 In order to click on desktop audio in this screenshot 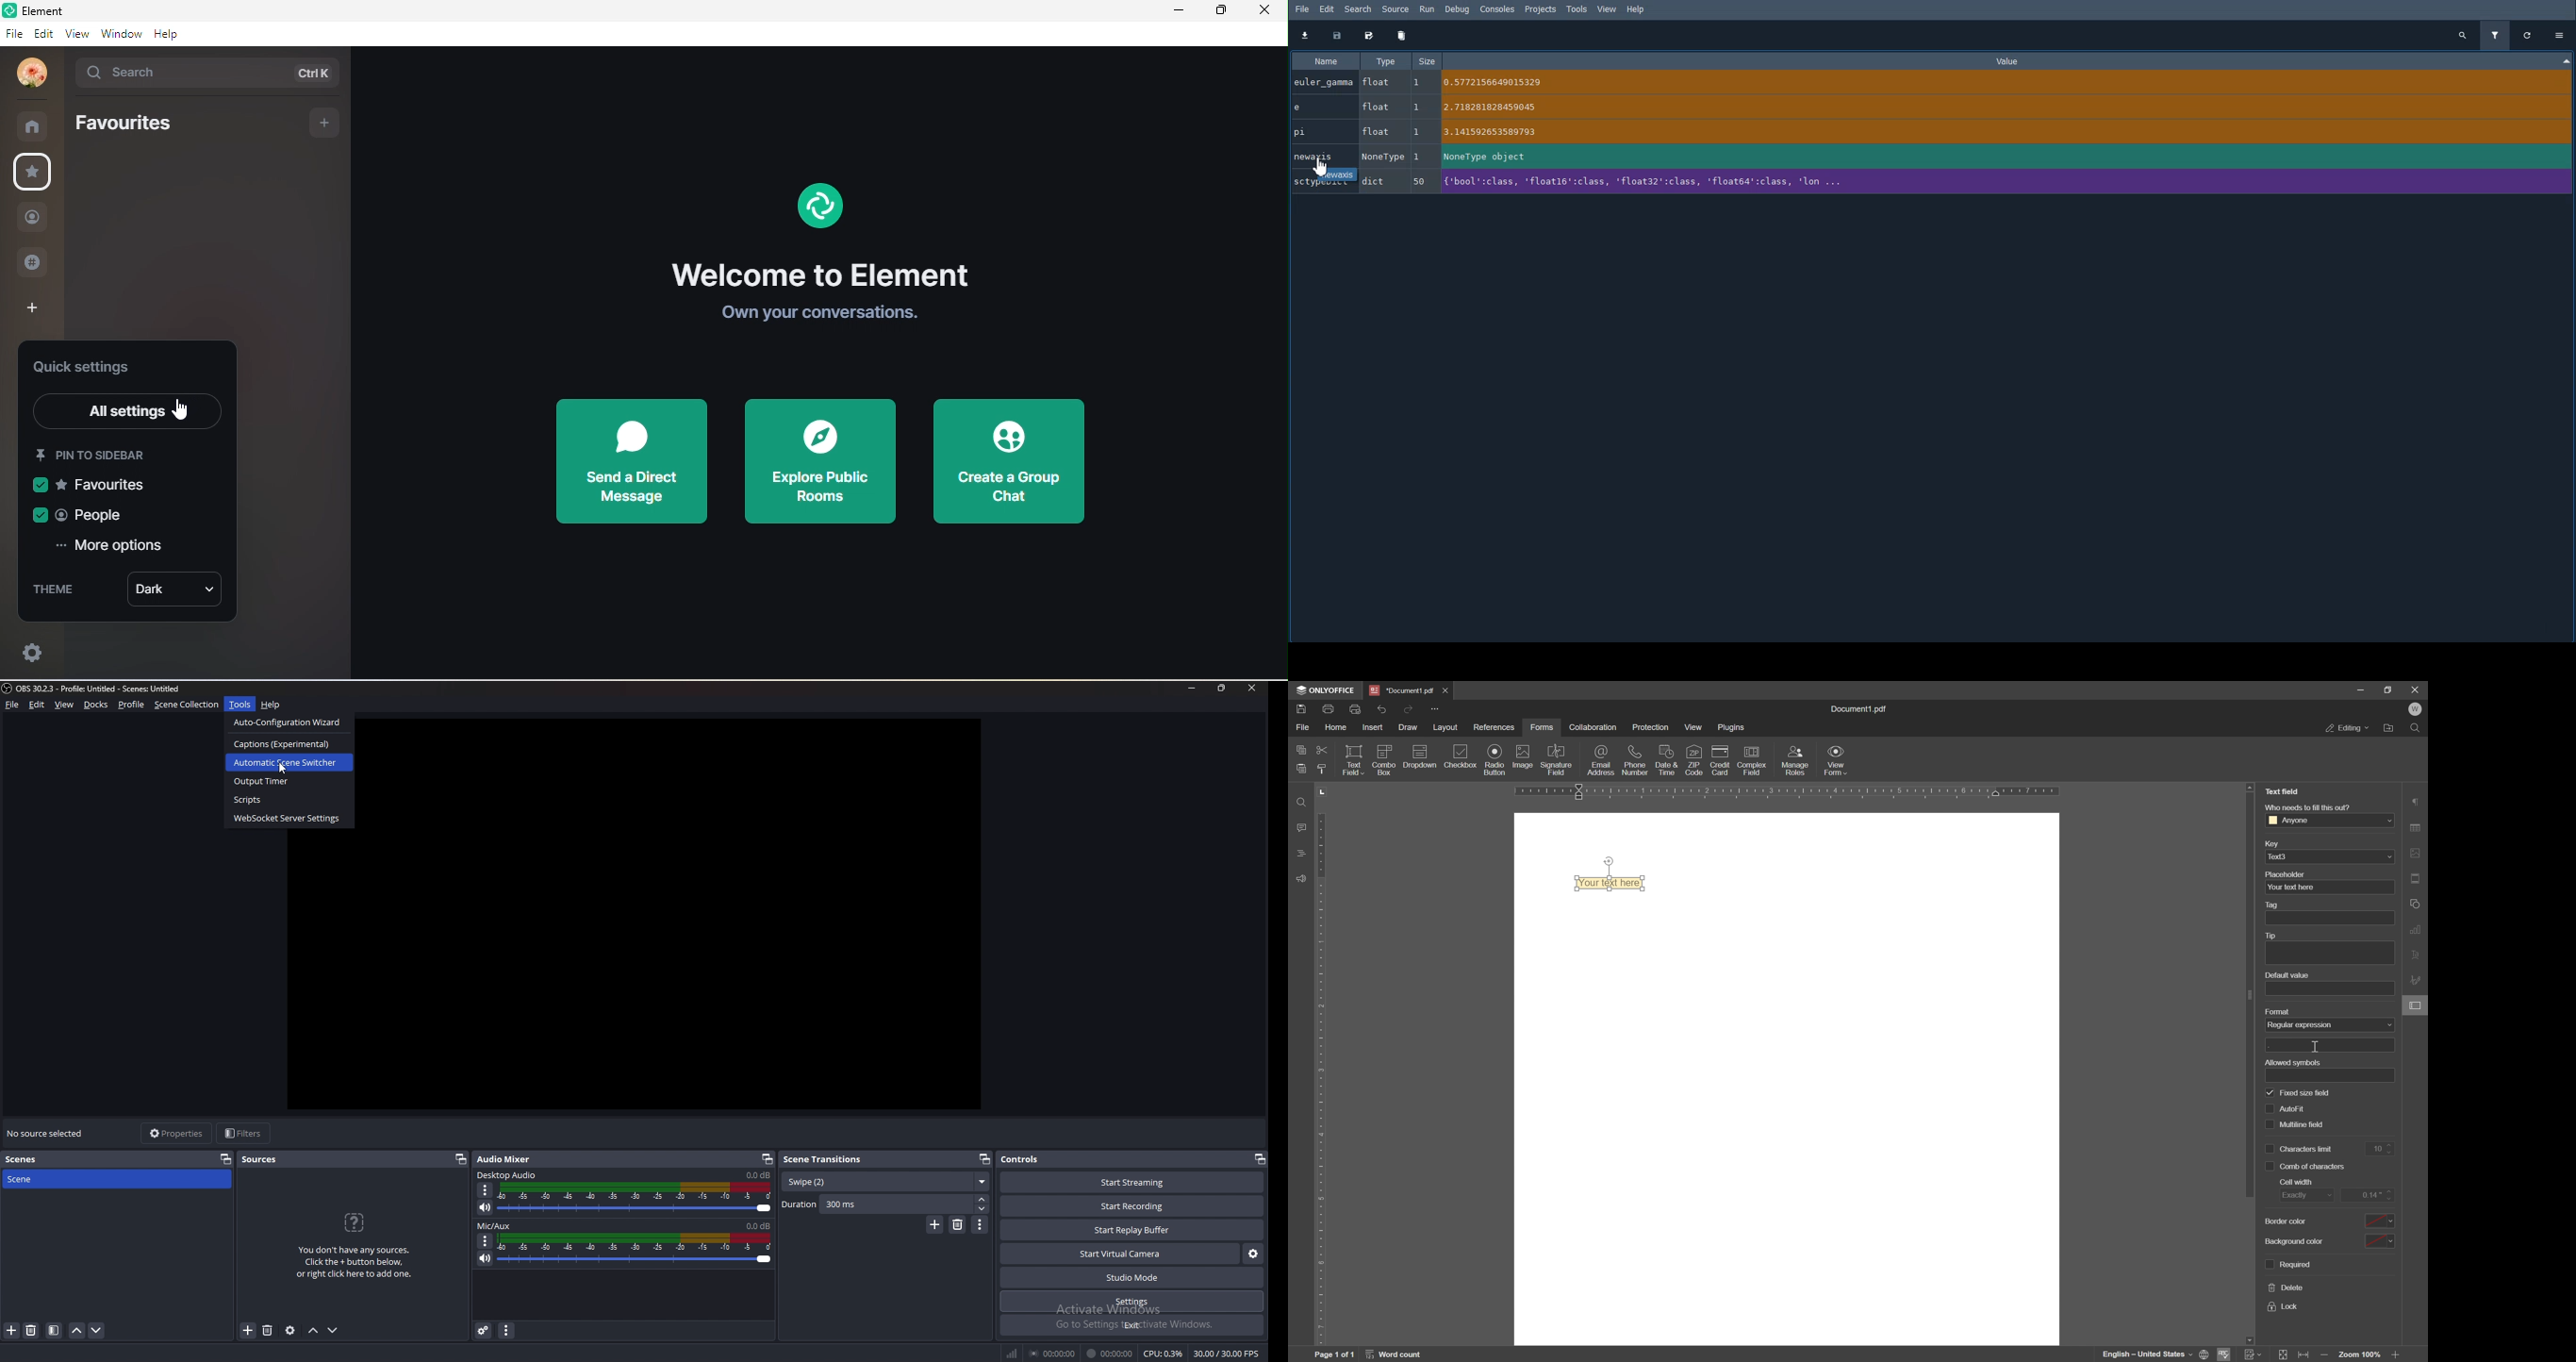, I will do `click(508, 1175)`.